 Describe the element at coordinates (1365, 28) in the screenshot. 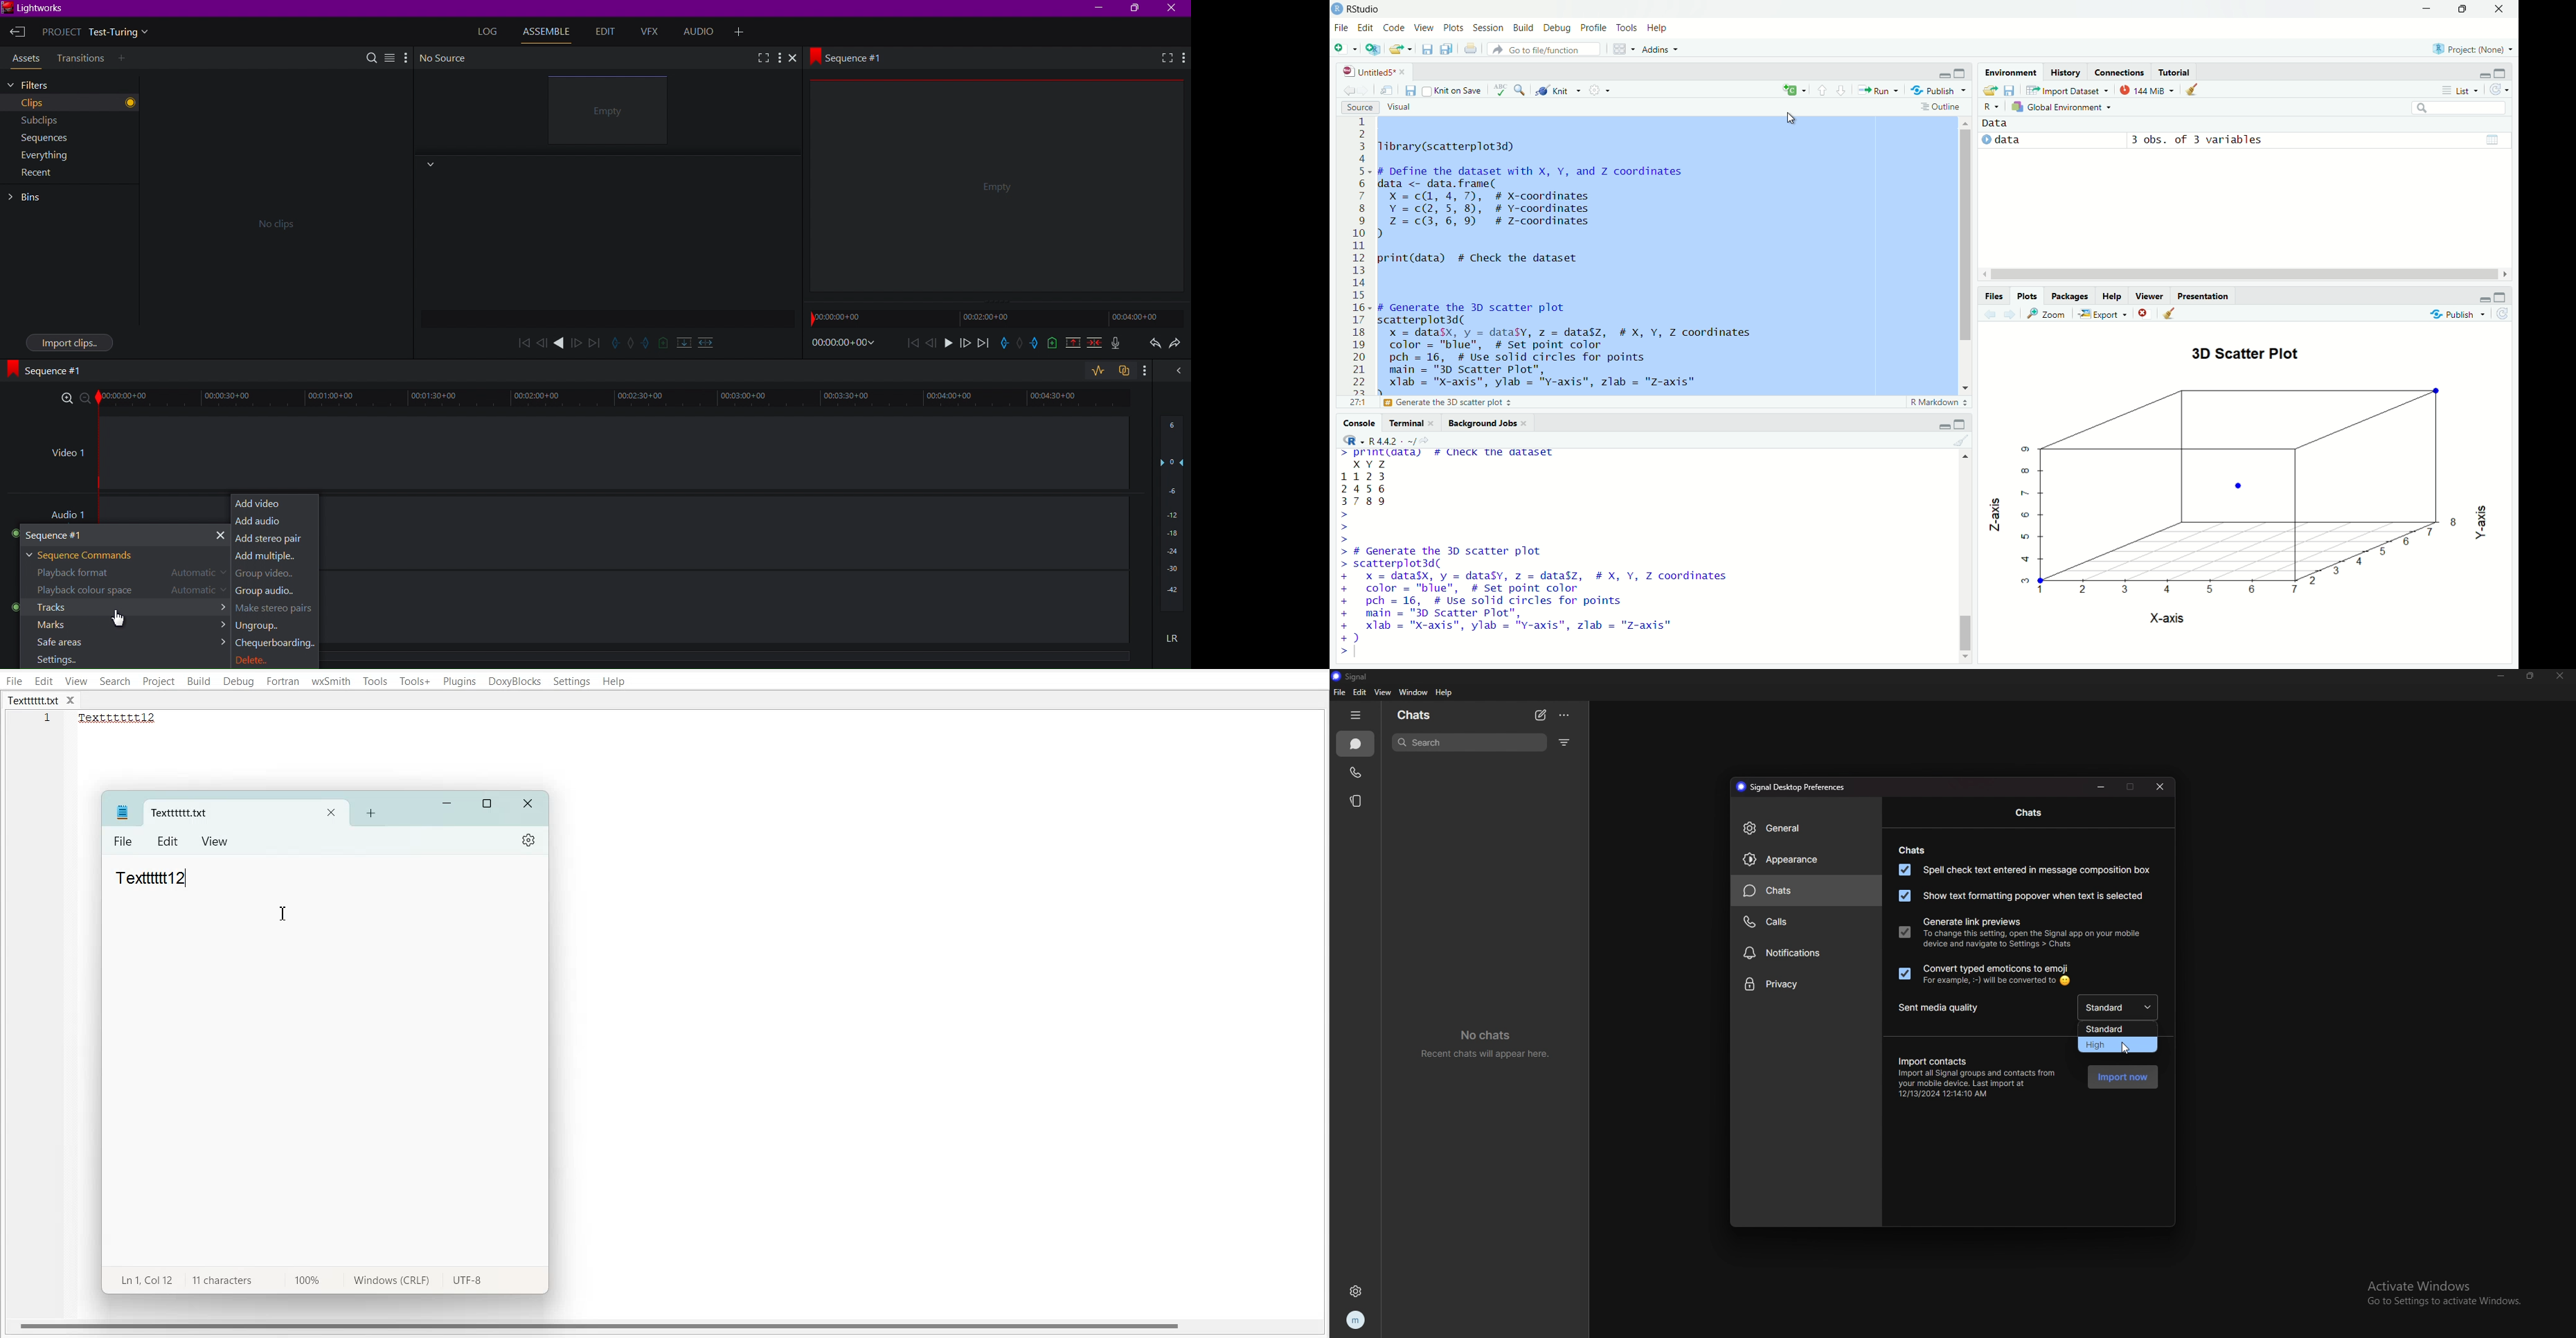

I see `edit` at that location.